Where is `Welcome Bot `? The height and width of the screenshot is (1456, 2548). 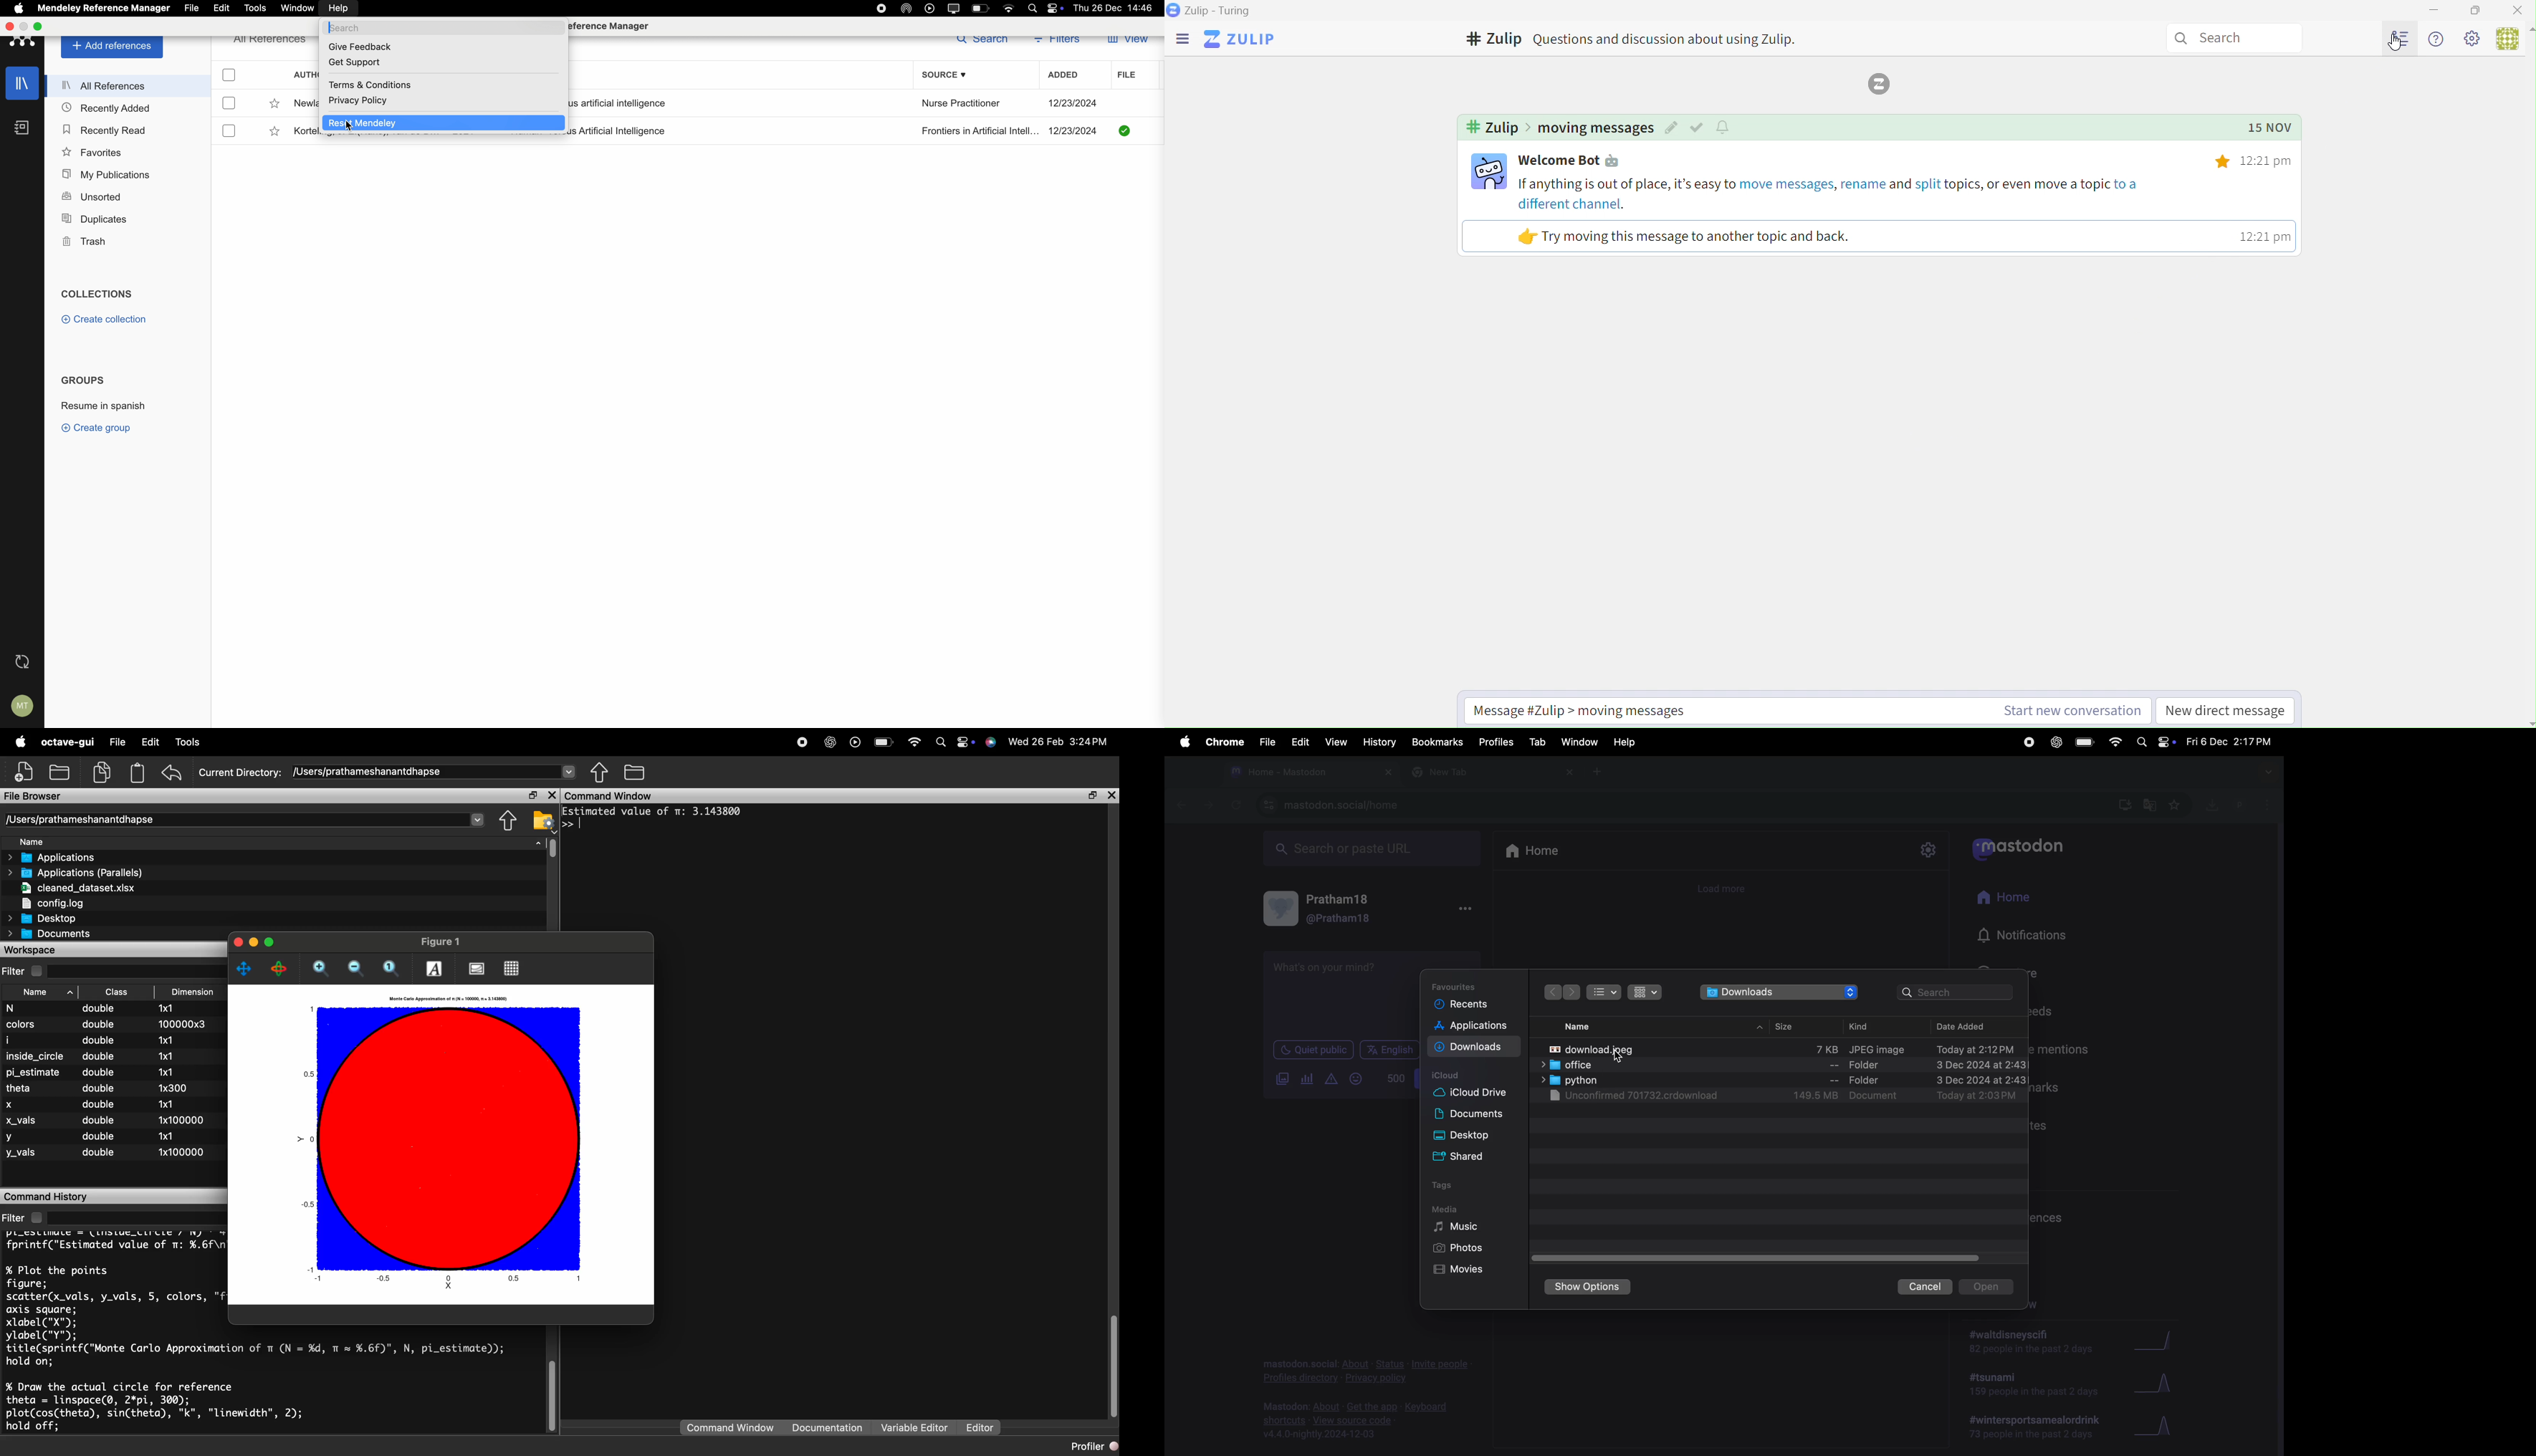
Welcome Bot  is located at coordinates (1574, 161).